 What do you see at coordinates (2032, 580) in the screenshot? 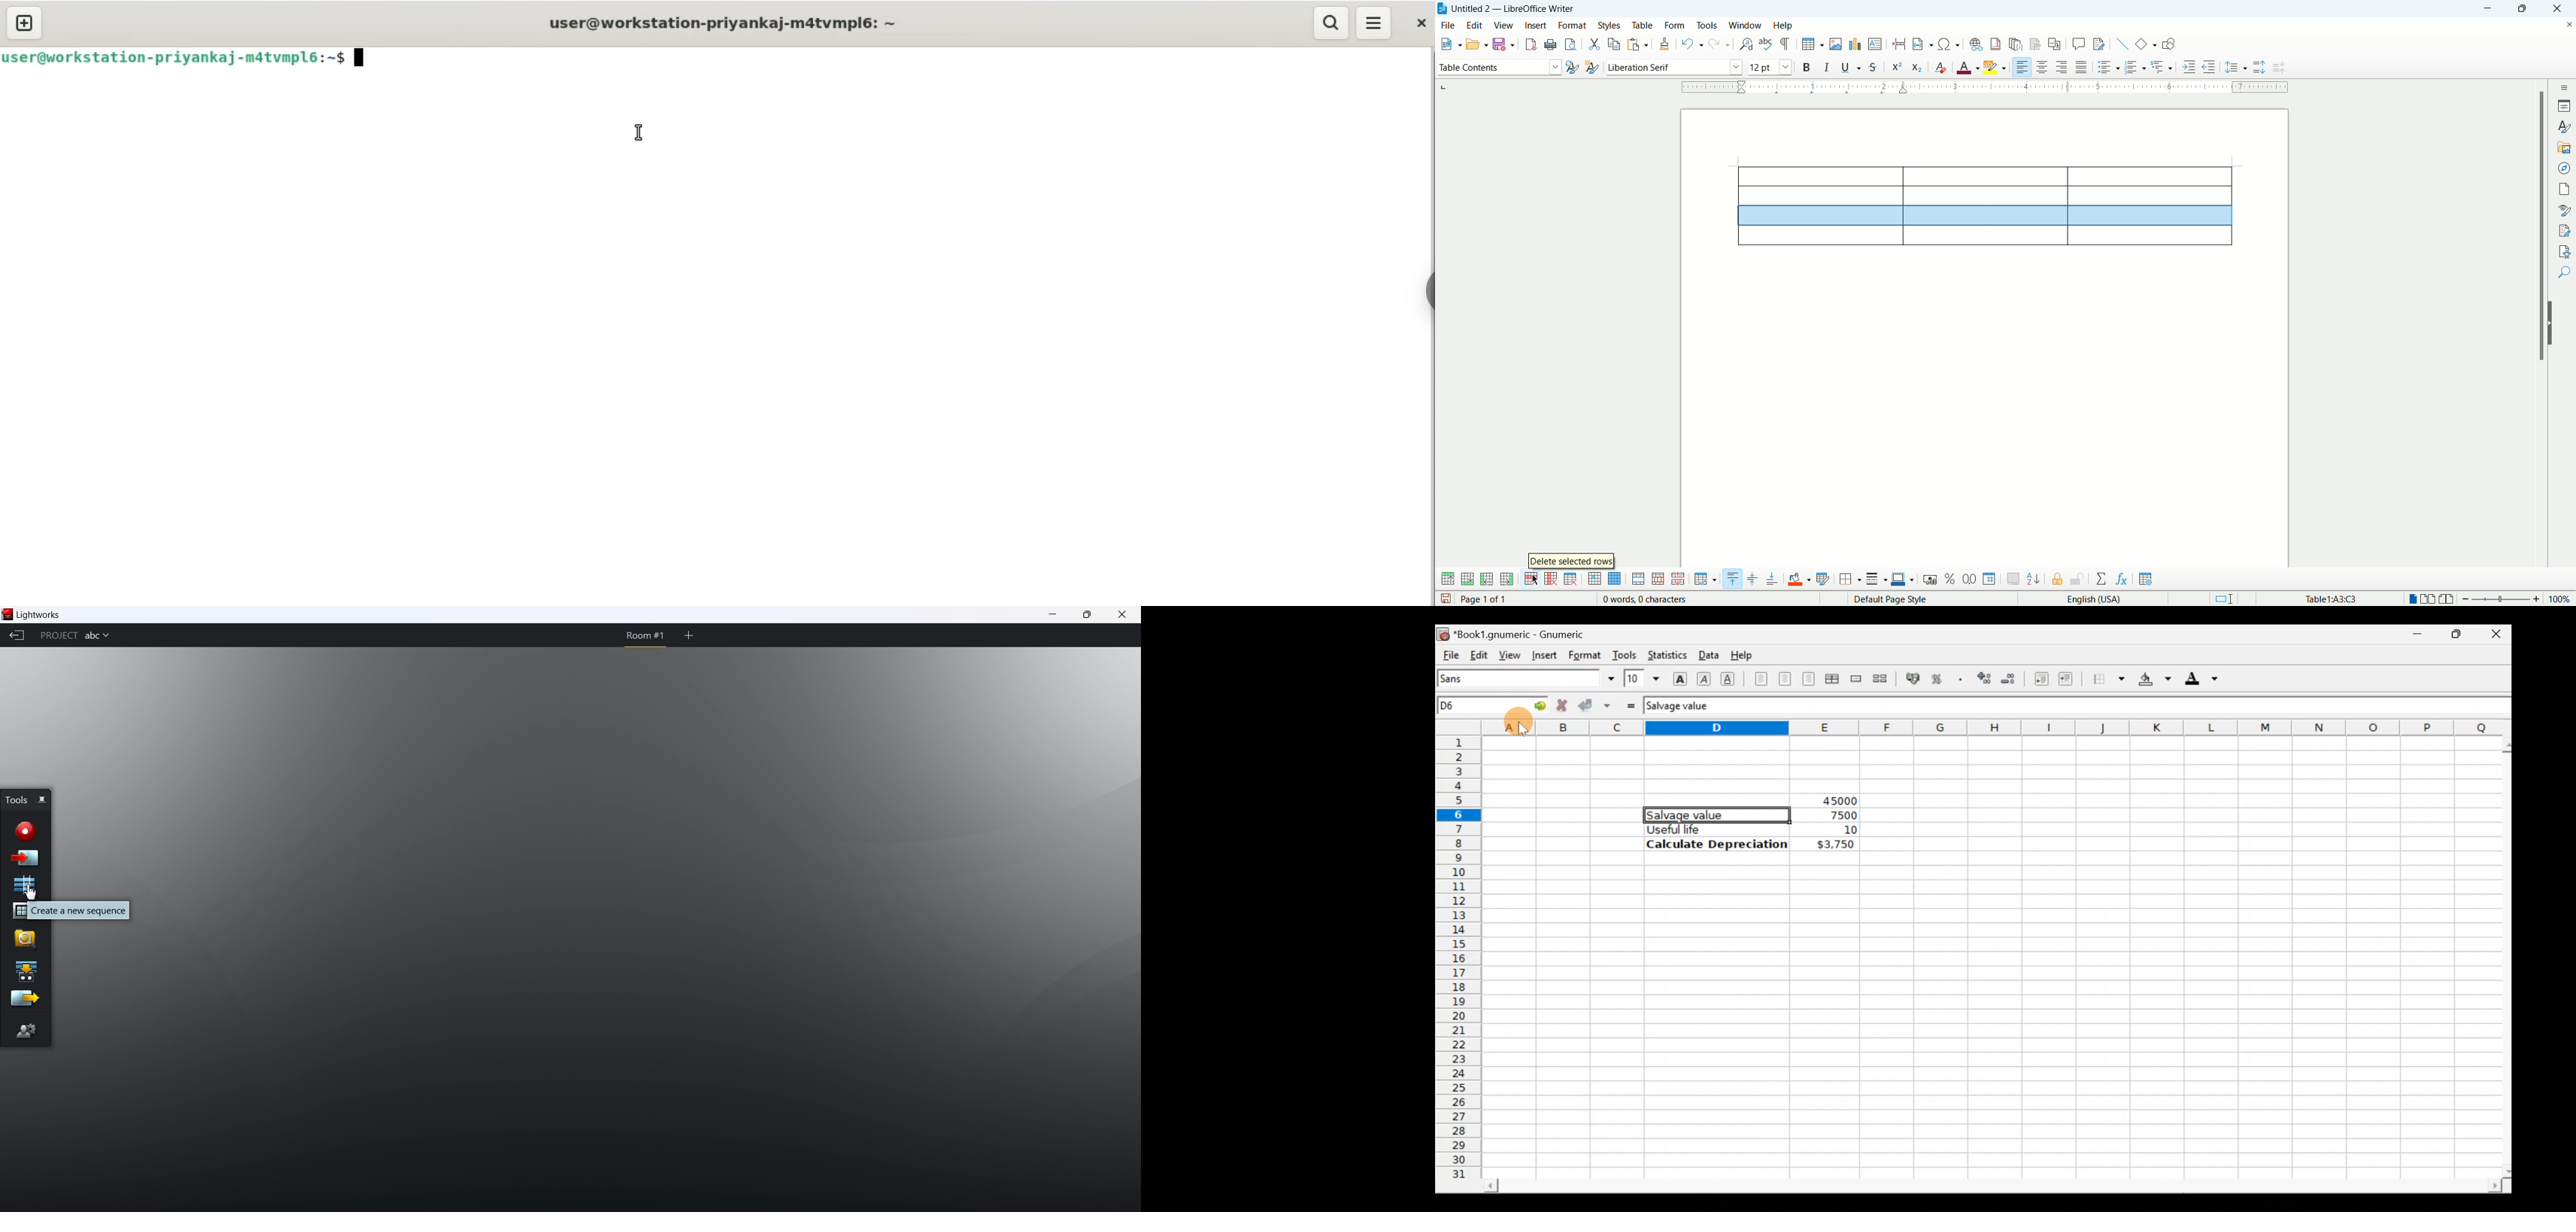
I see `sort` at bounding box center [2032, 580].